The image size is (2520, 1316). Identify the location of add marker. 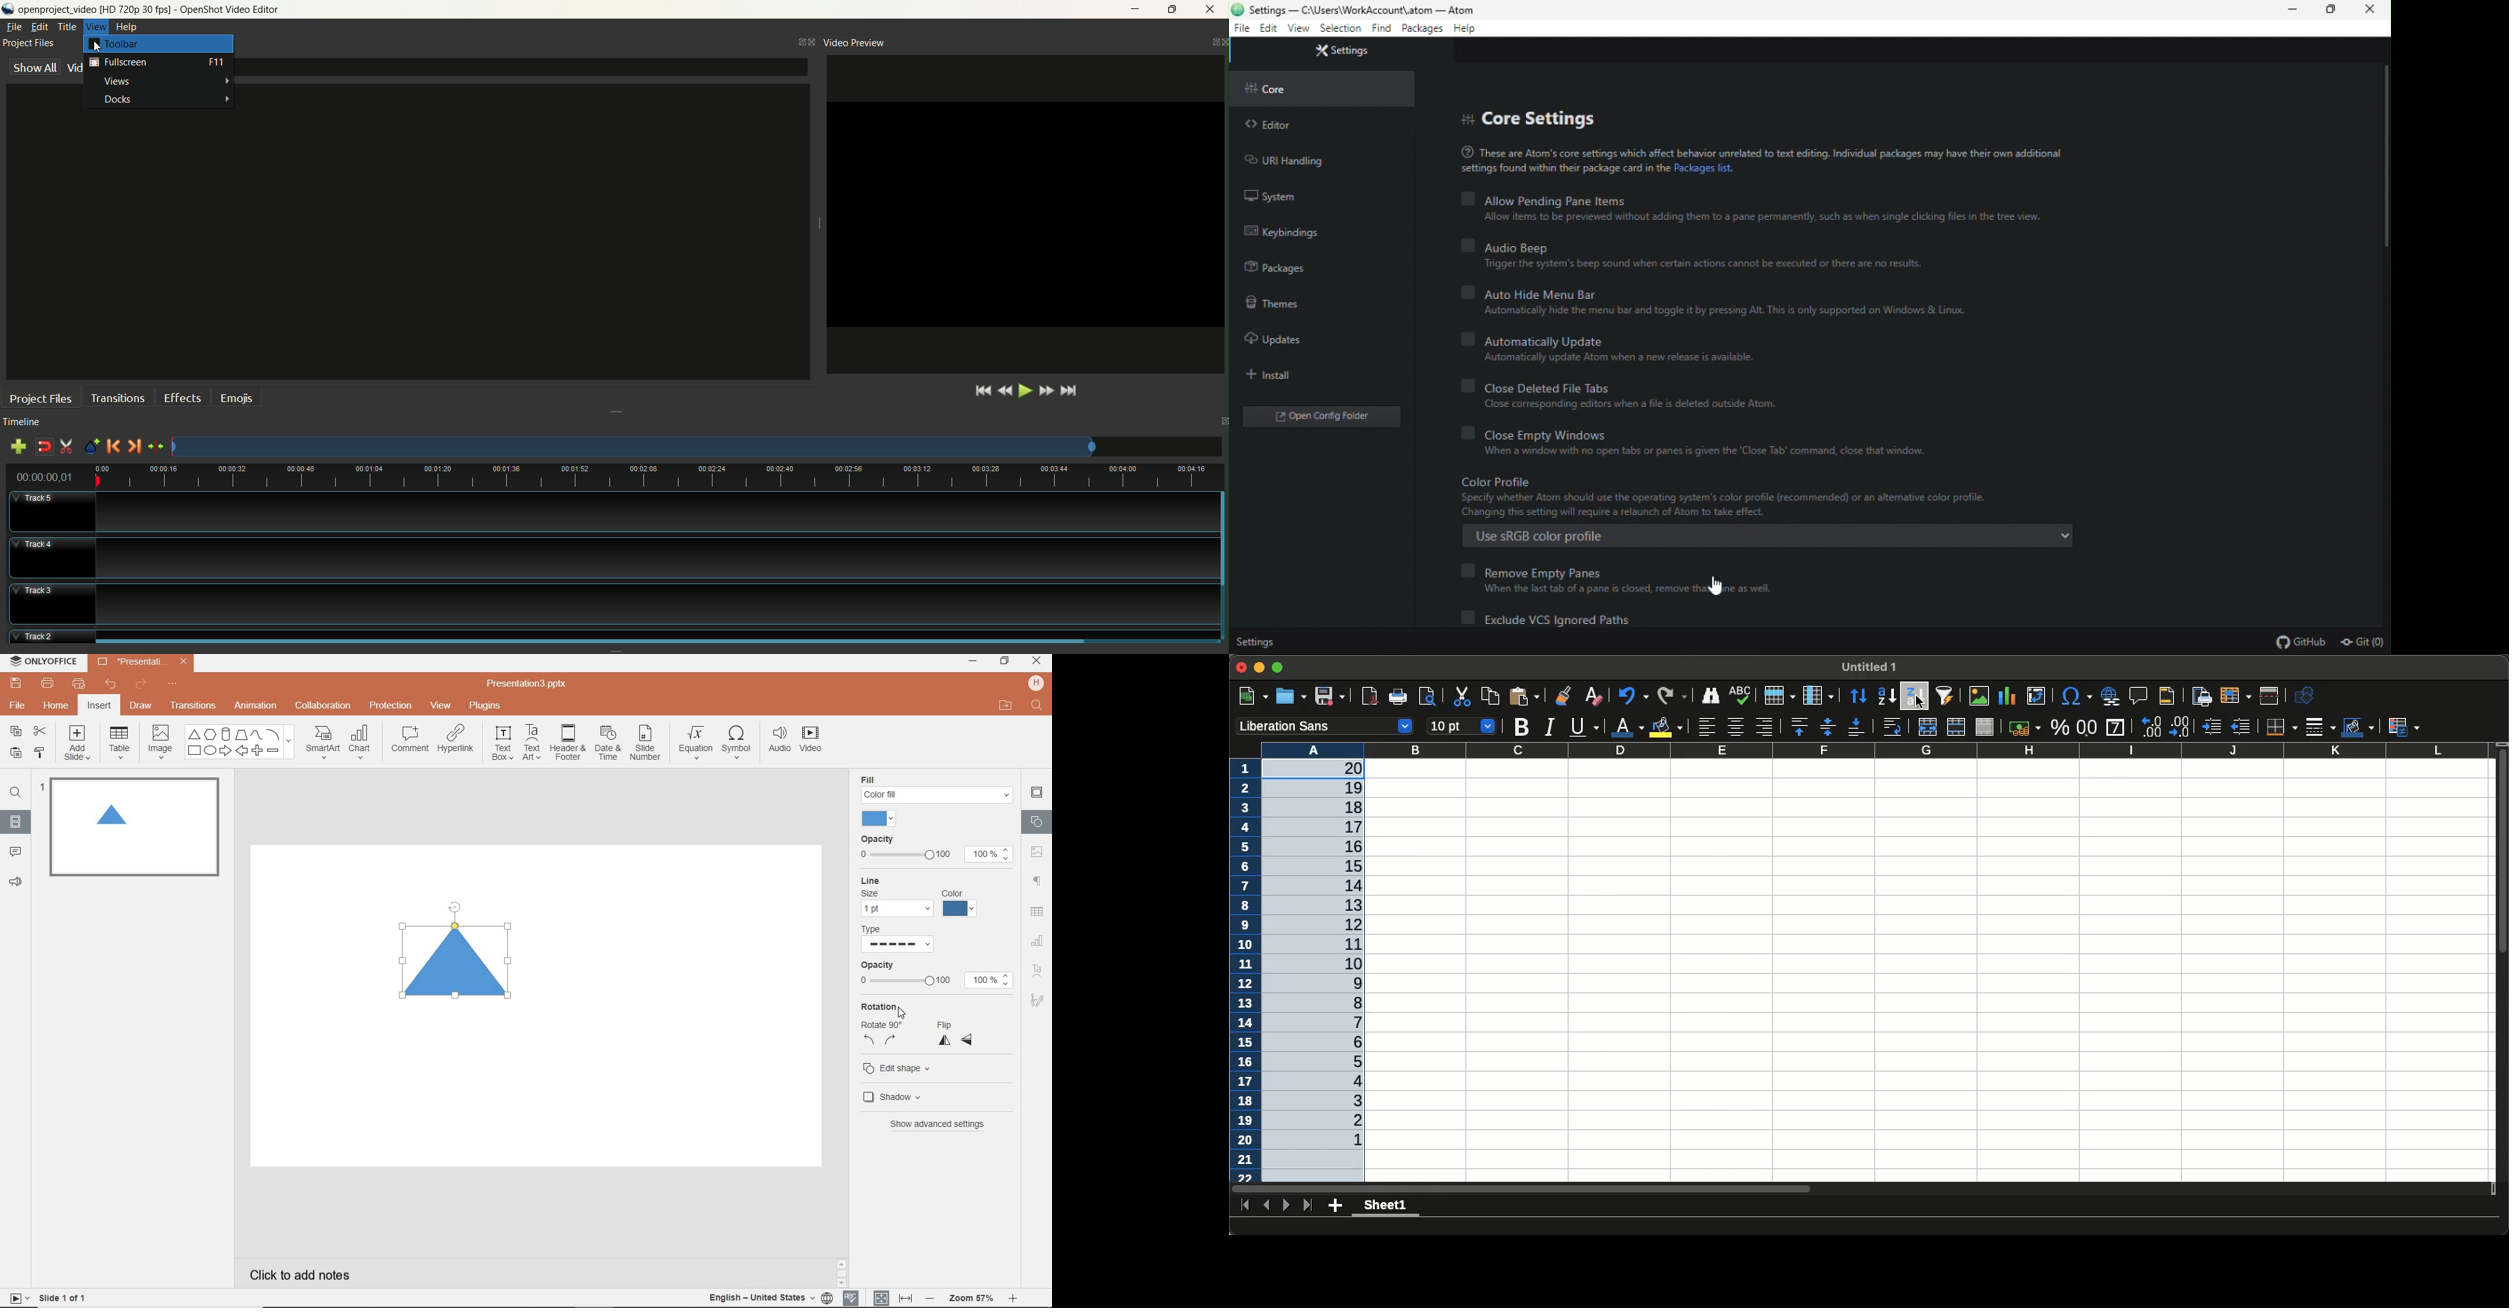
(94, 447).